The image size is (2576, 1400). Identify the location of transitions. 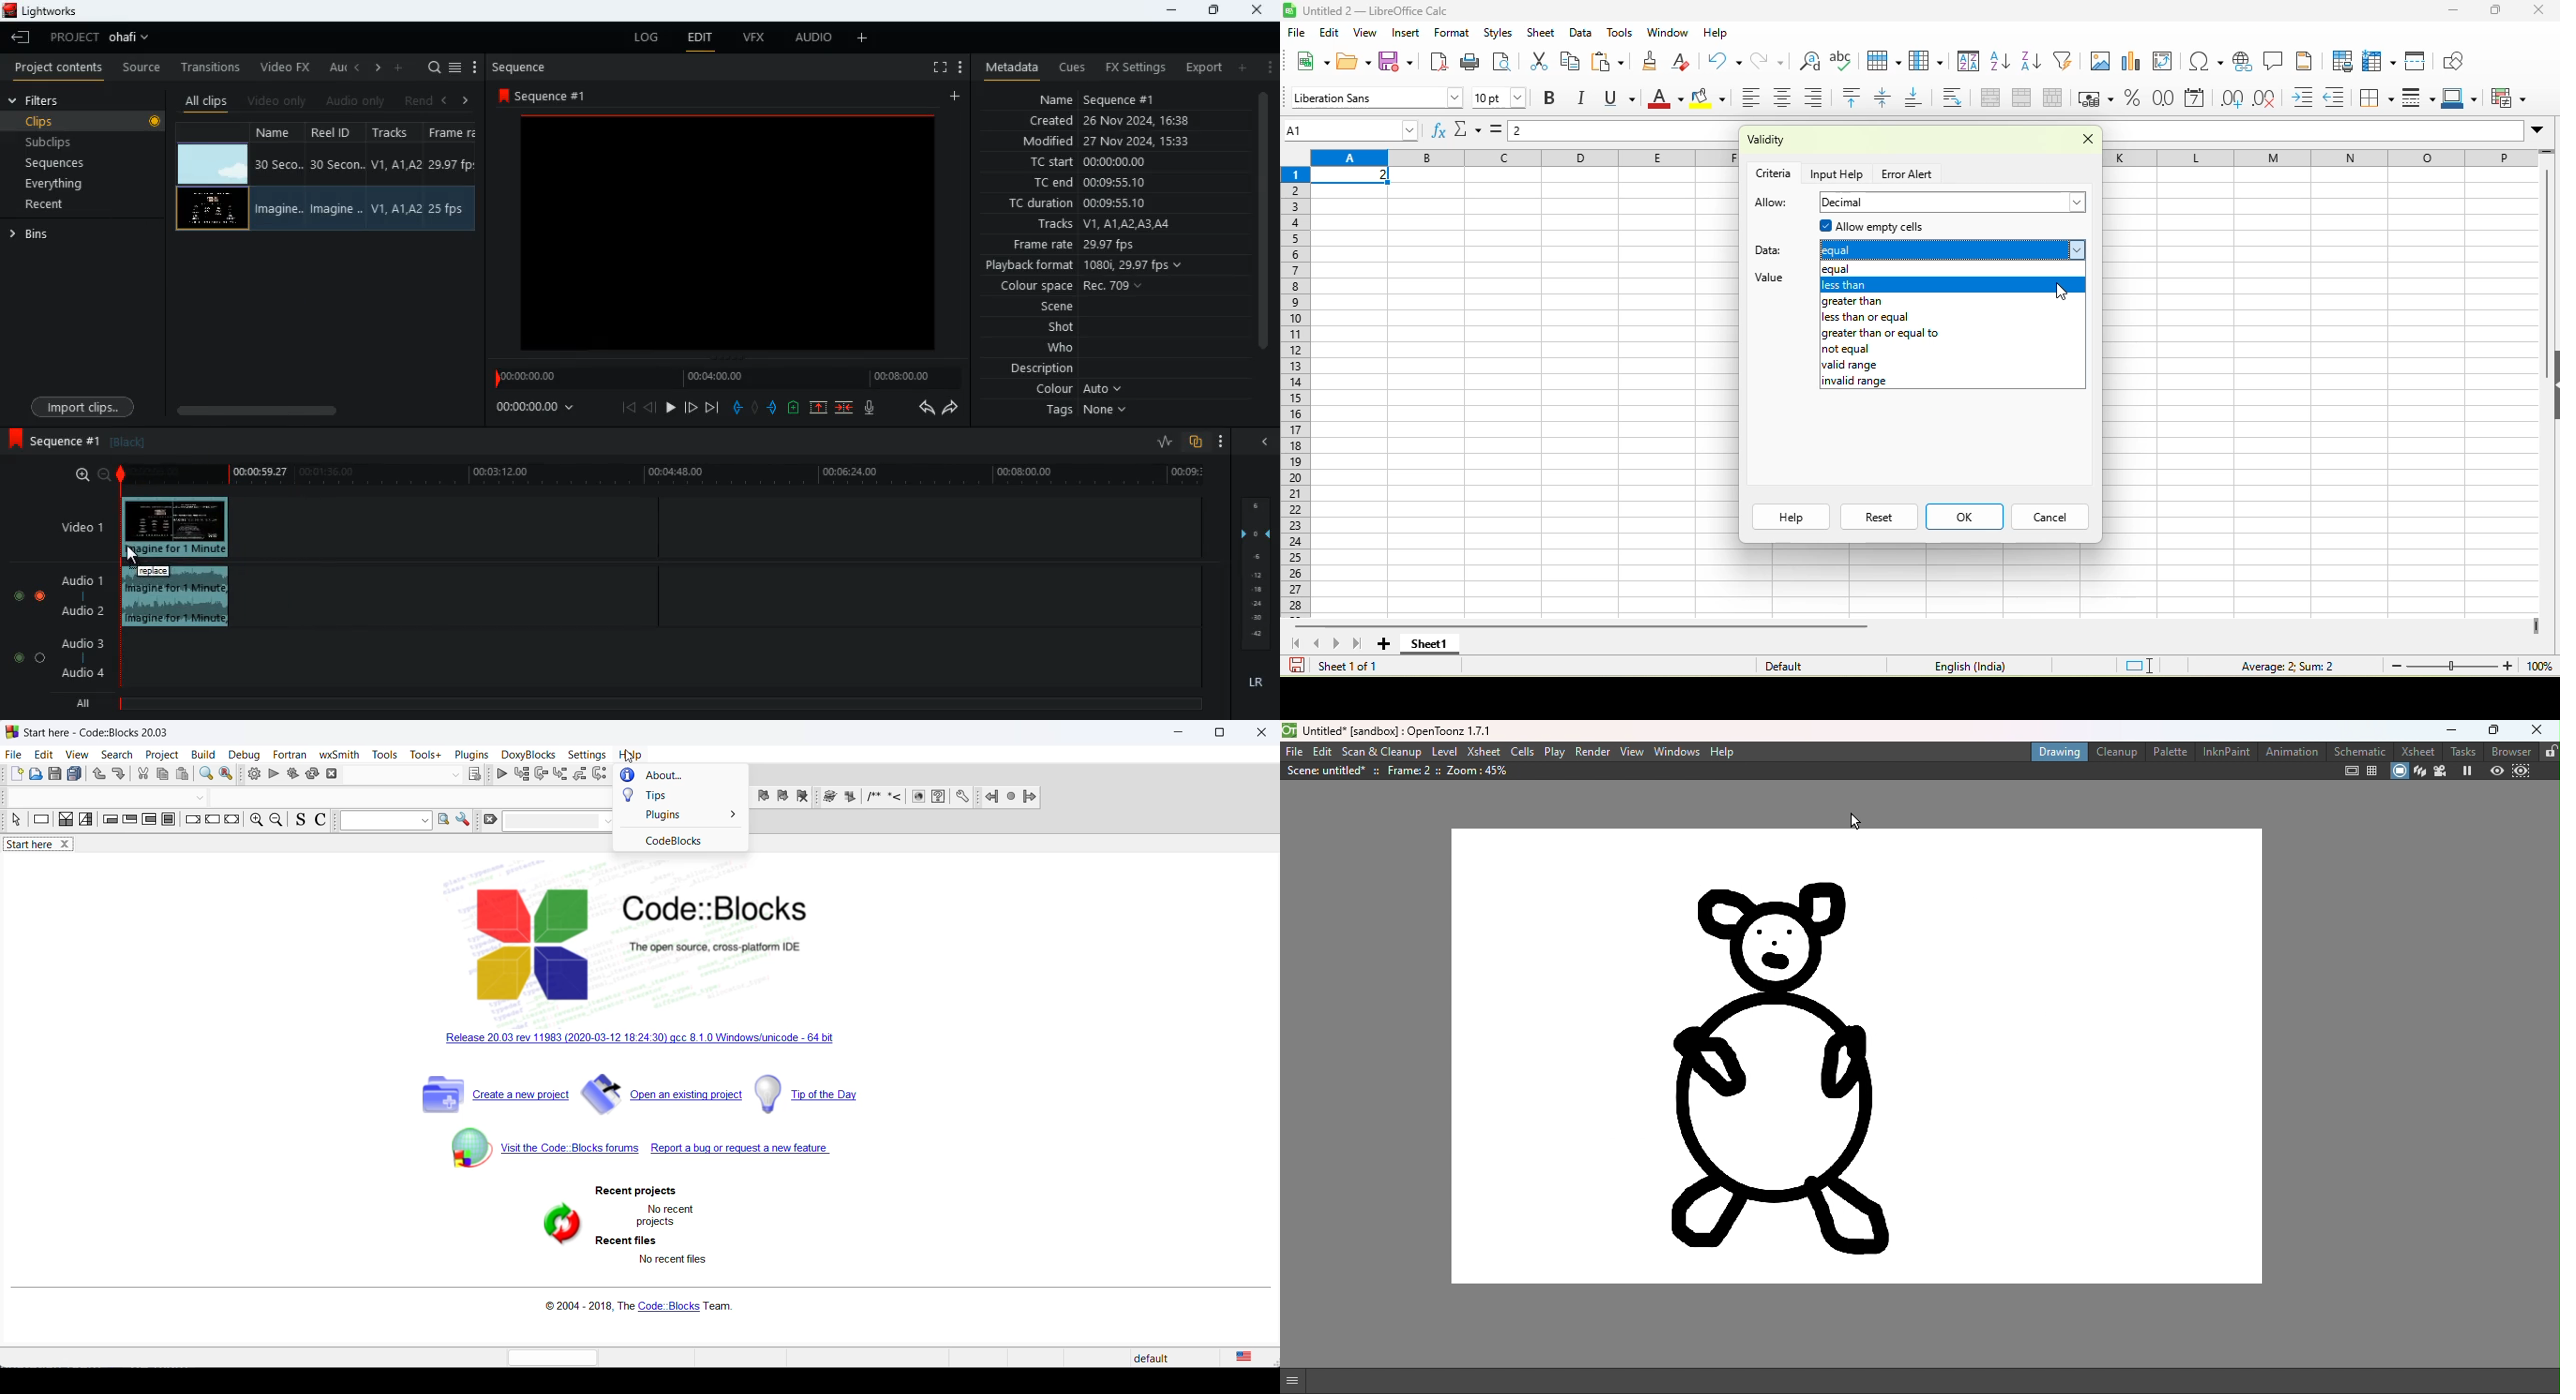
(213, 63).